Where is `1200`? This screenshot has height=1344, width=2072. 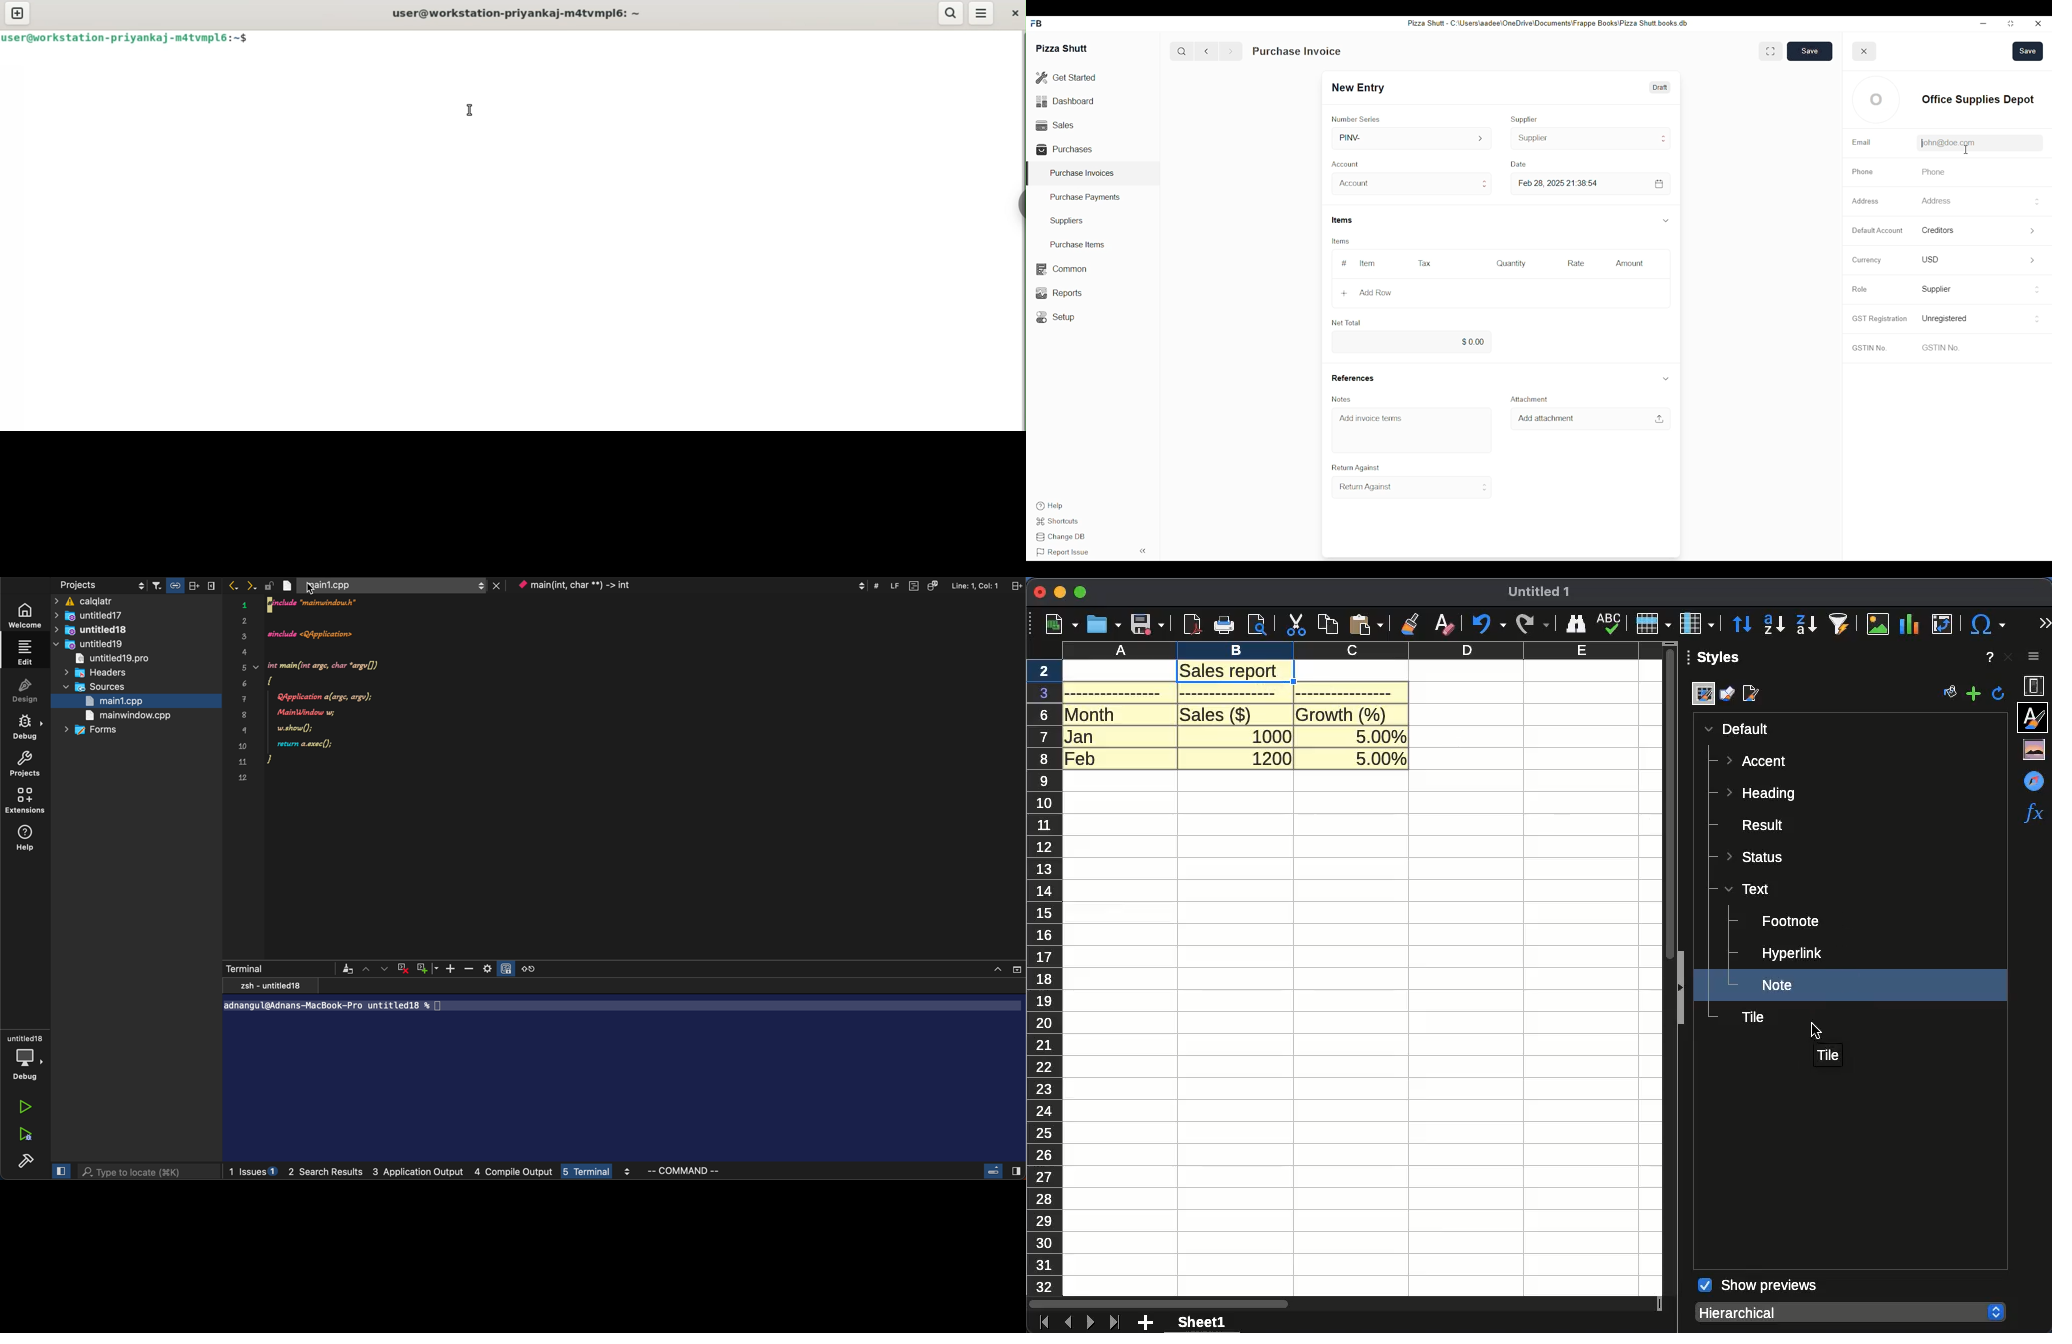
1200 is located at coordinates (1272, 759).